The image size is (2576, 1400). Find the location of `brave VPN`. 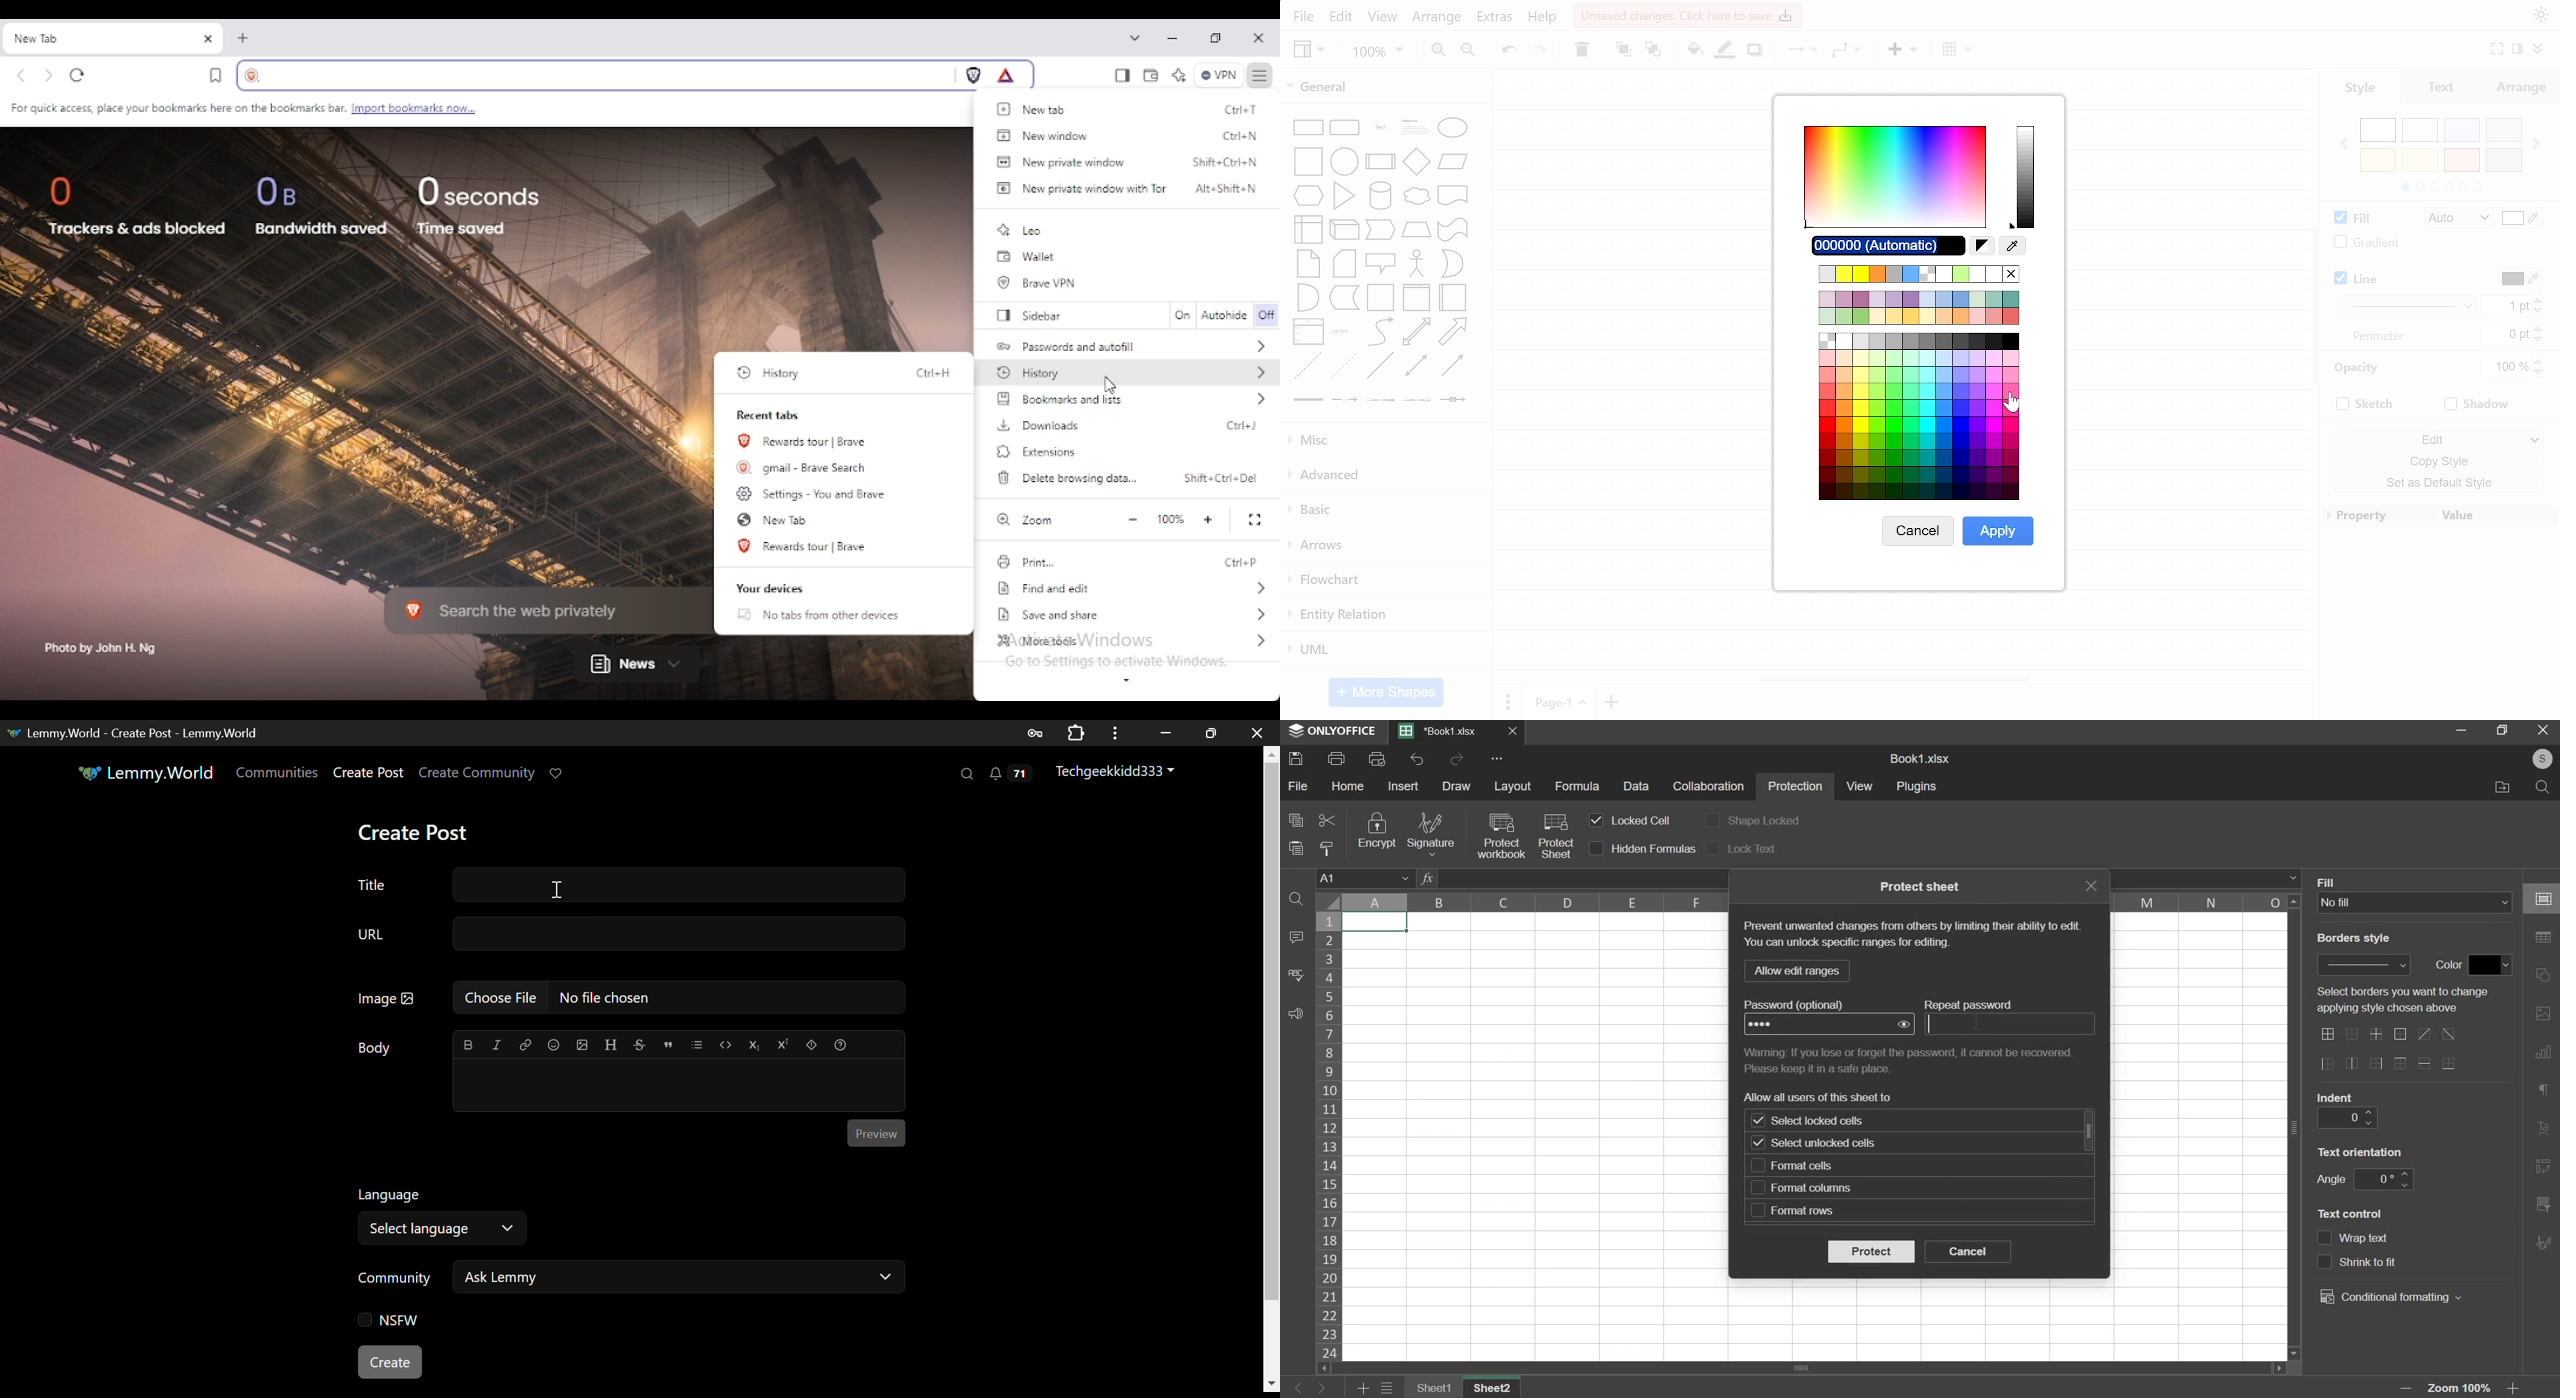

brave VPN is located at coordinates (1040, 283).